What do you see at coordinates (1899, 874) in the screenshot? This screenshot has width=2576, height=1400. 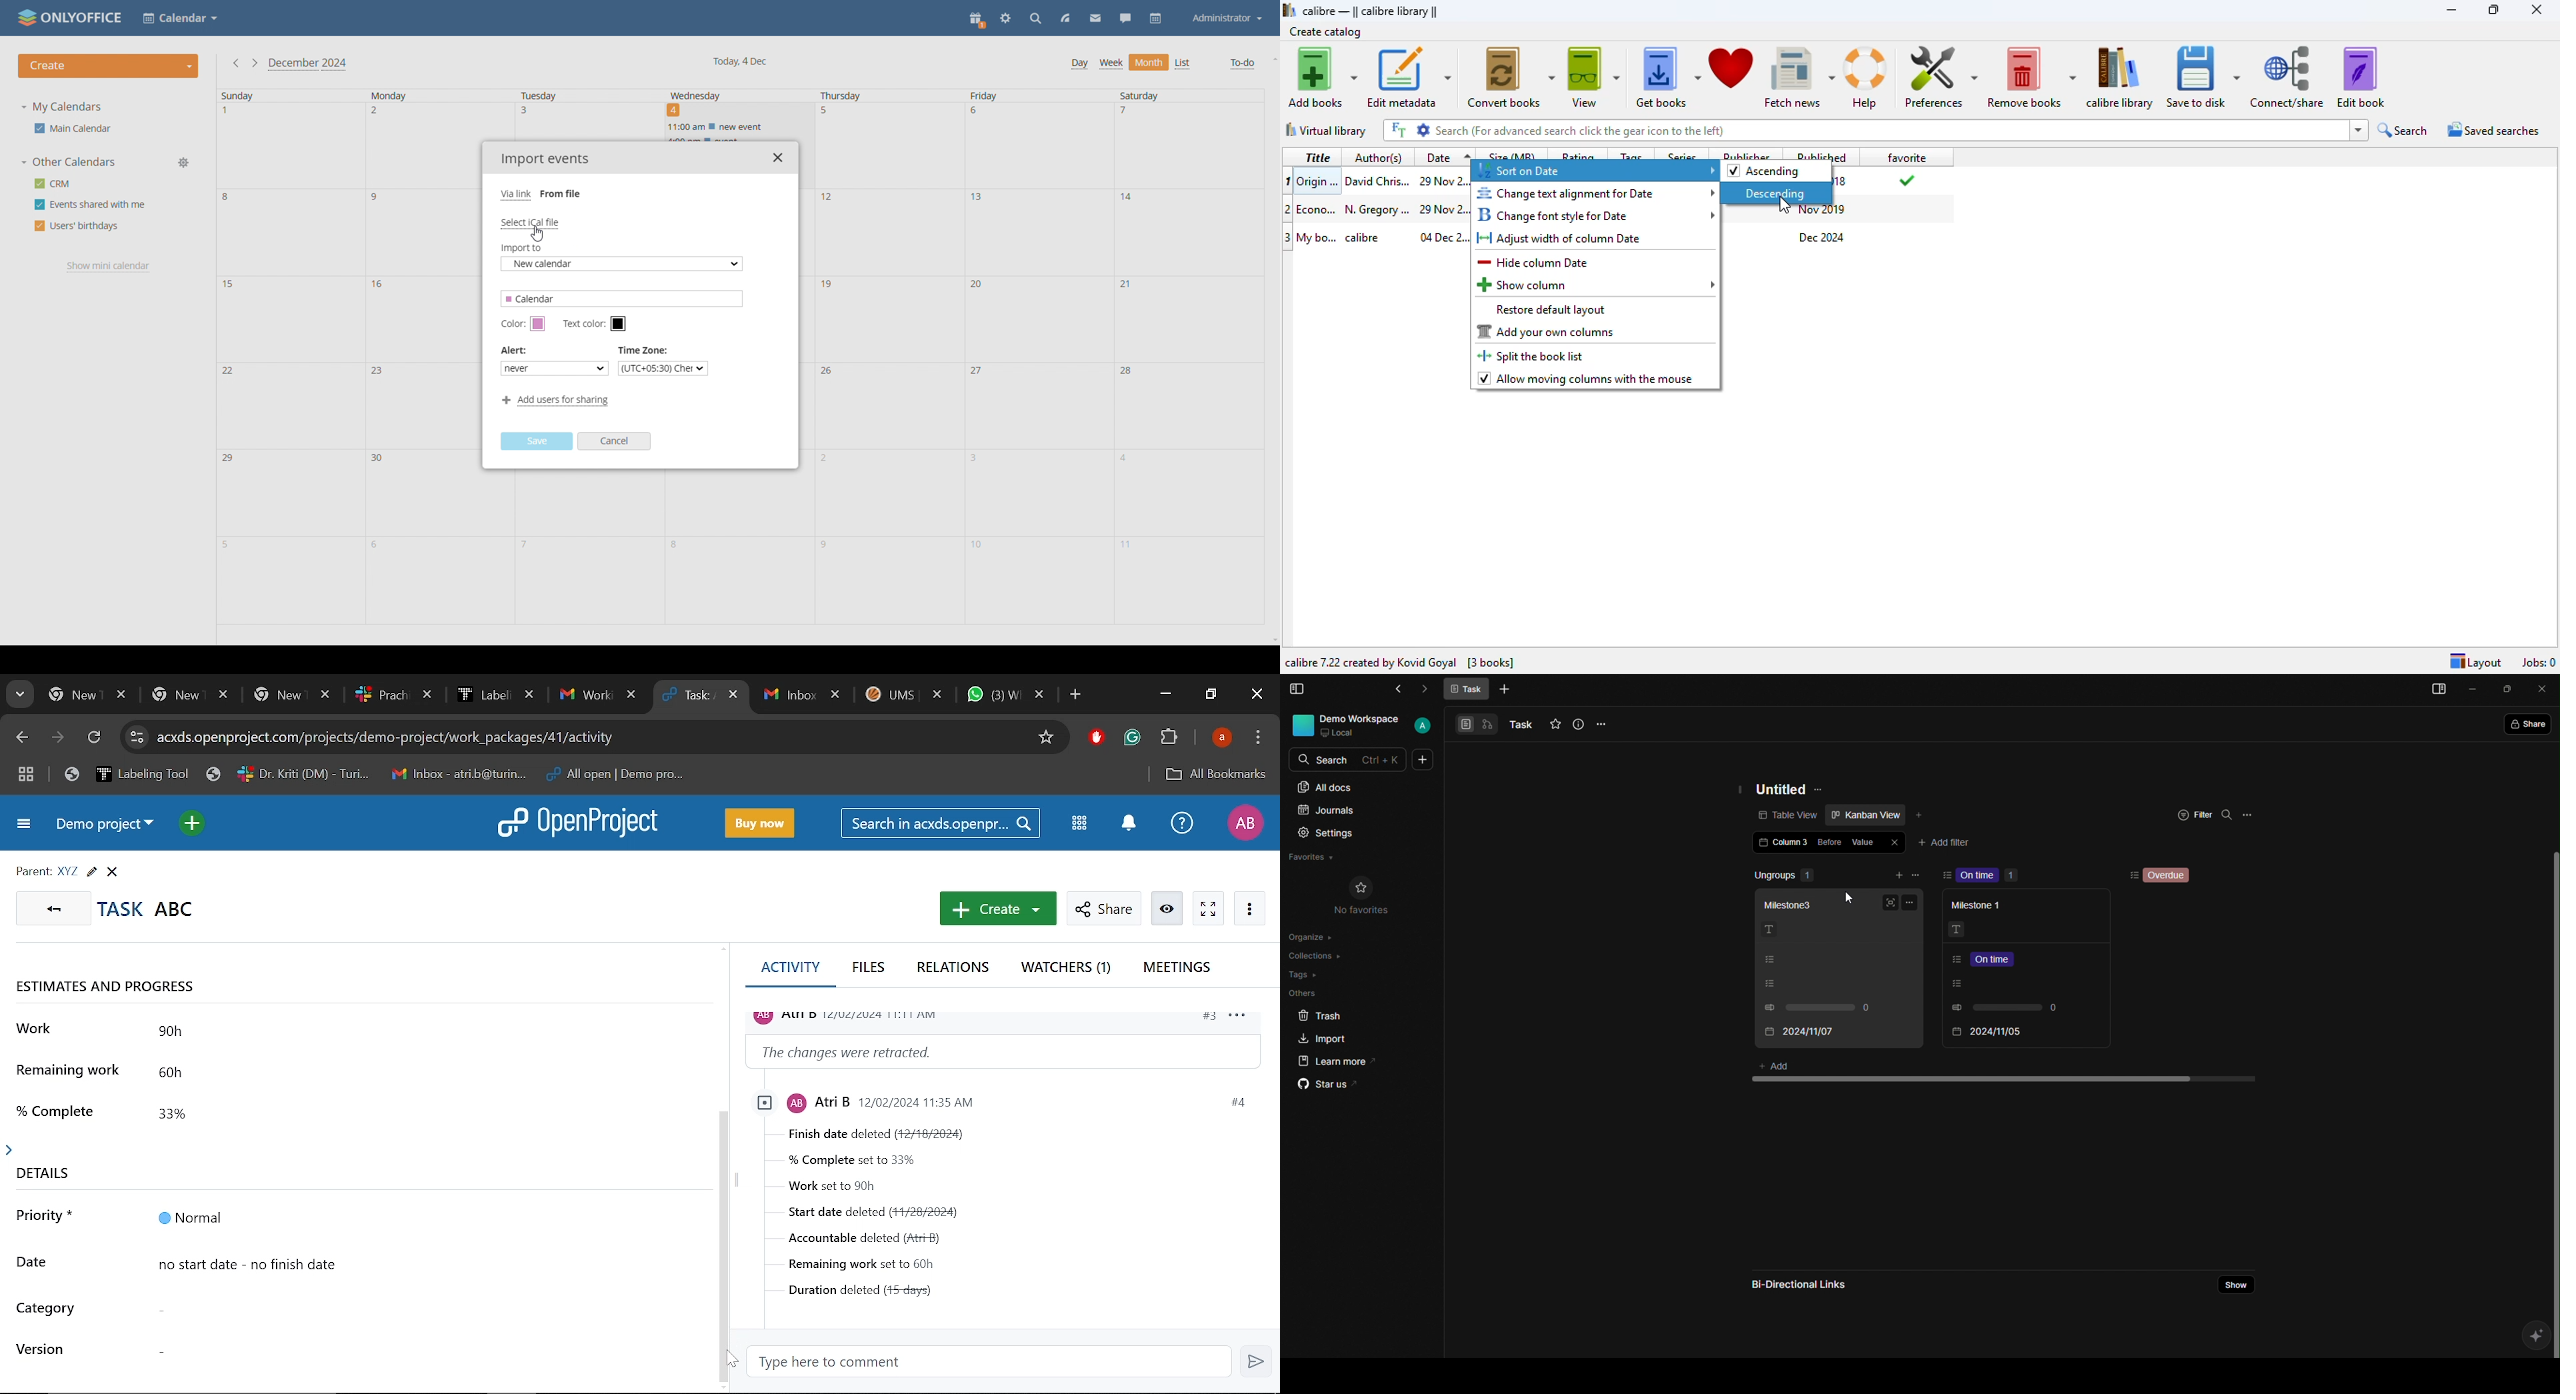 I see `add` at bounding box center [1899, 874].